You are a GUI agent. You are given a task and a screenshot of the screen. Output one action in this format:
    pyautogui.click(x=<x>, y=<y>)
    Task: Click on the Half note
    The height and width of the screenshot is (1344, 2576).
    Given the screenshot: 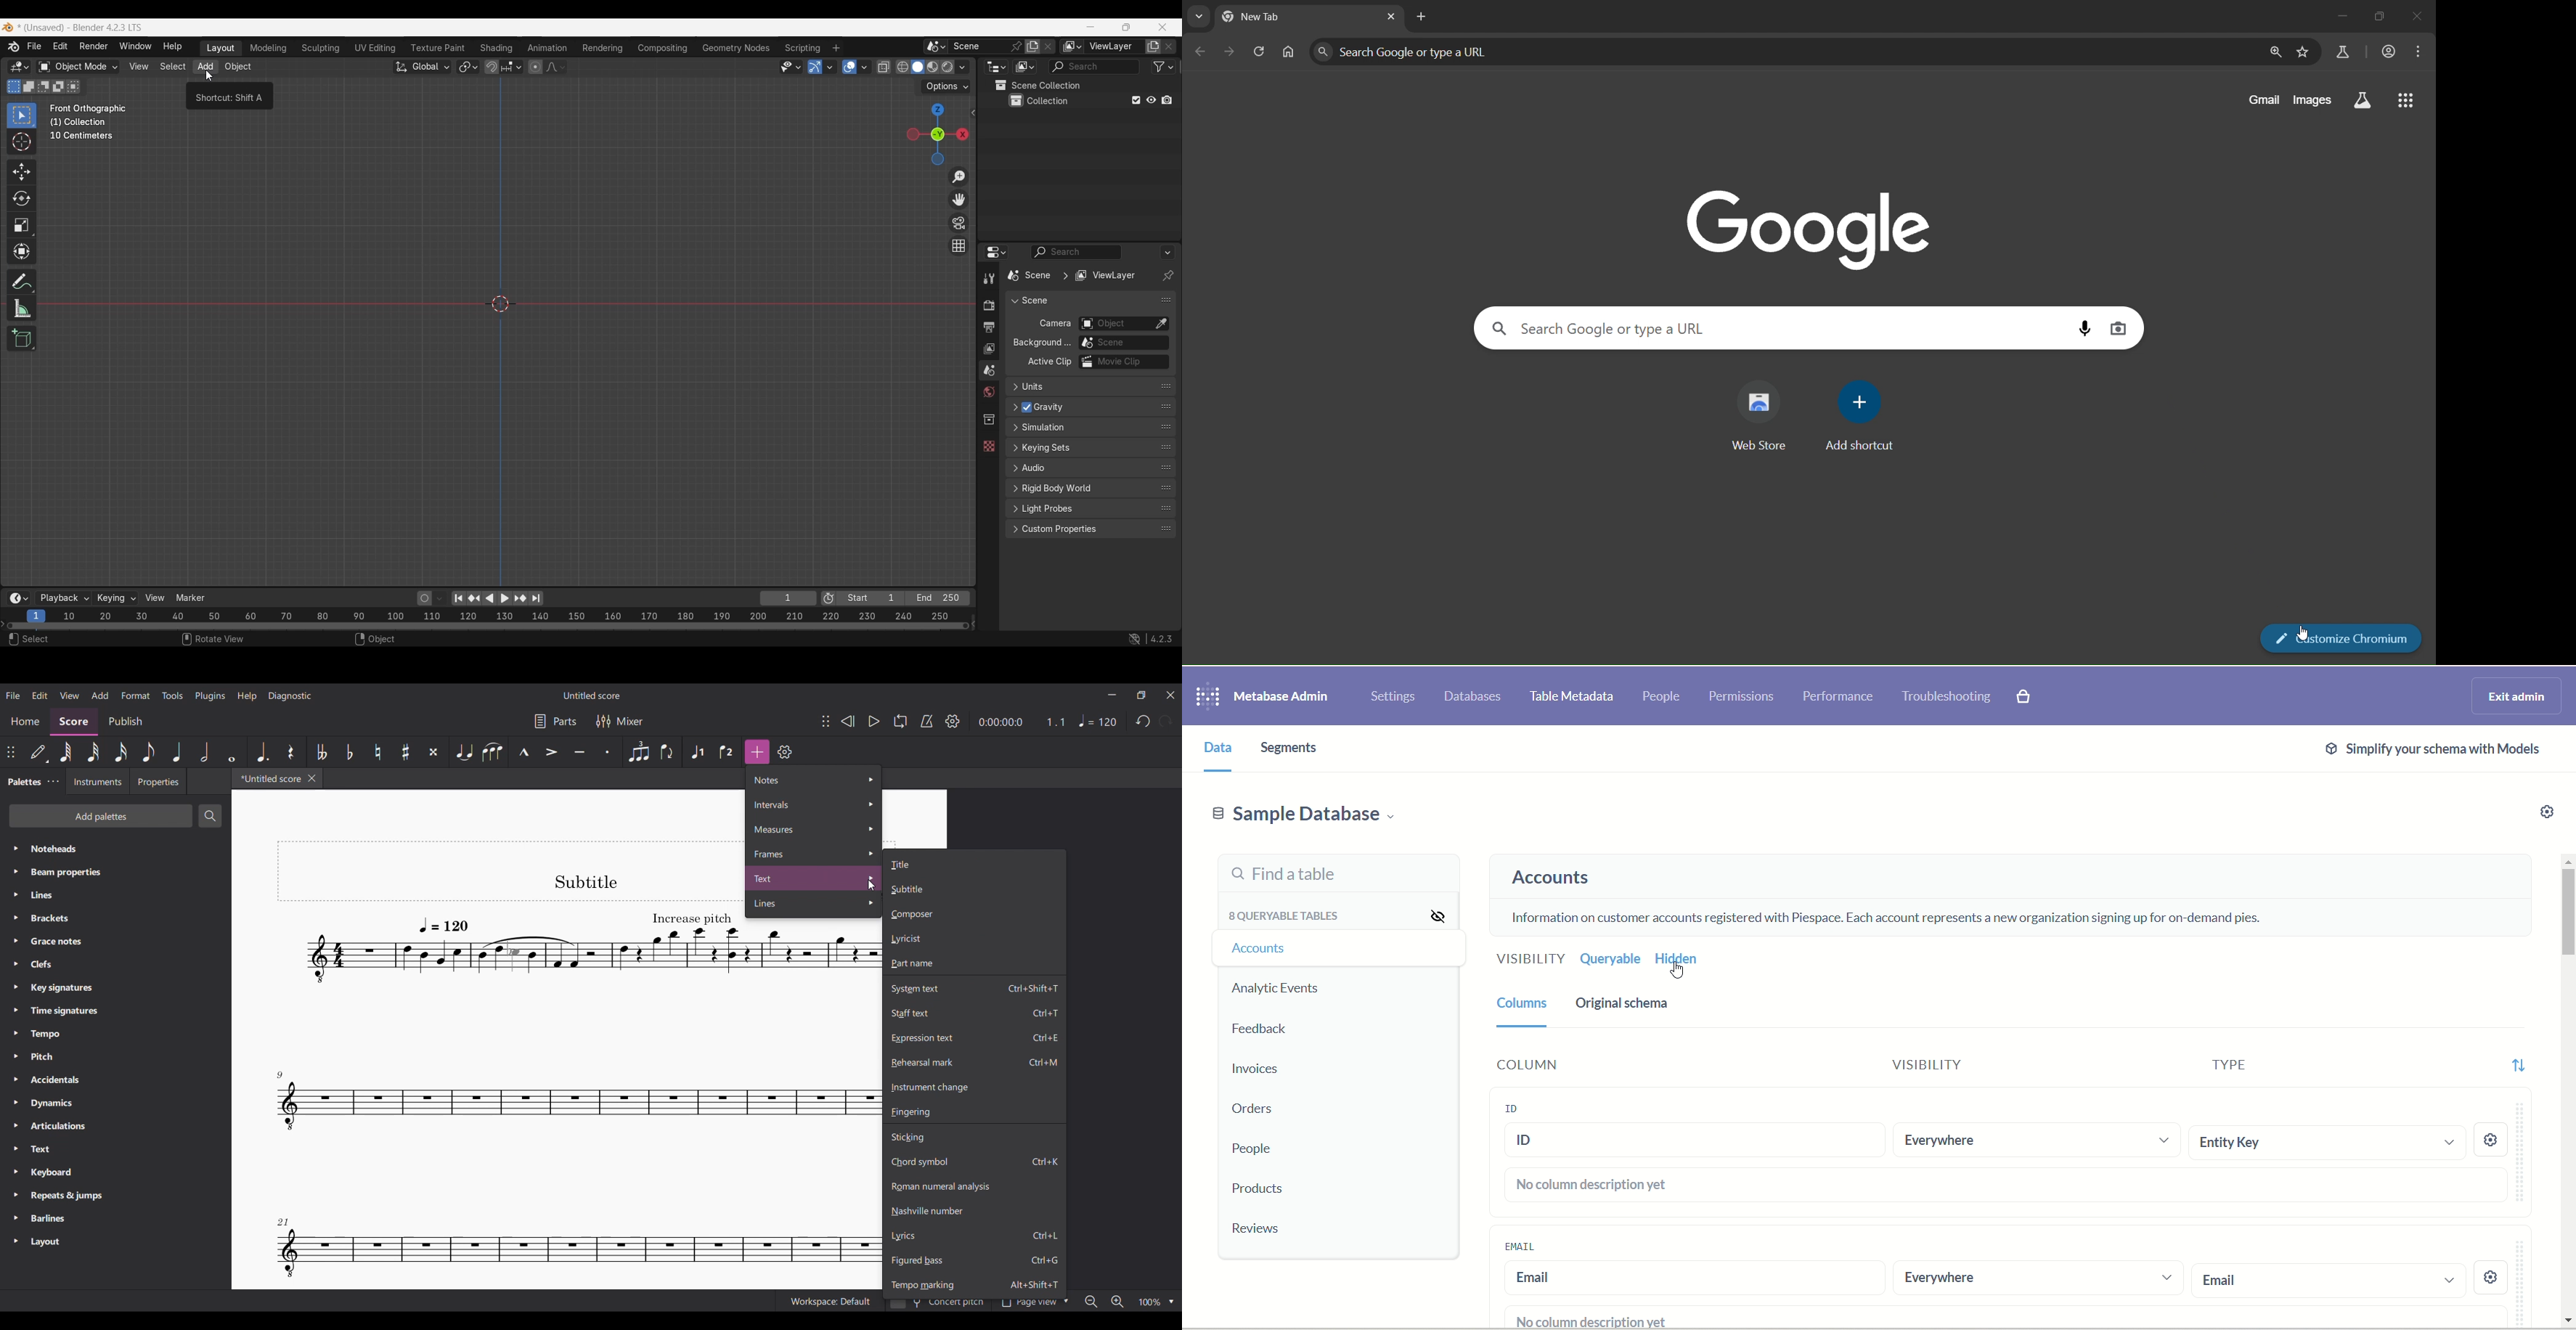 What is the action you would take?
    pyautogui.click(x=206, y=752)
    